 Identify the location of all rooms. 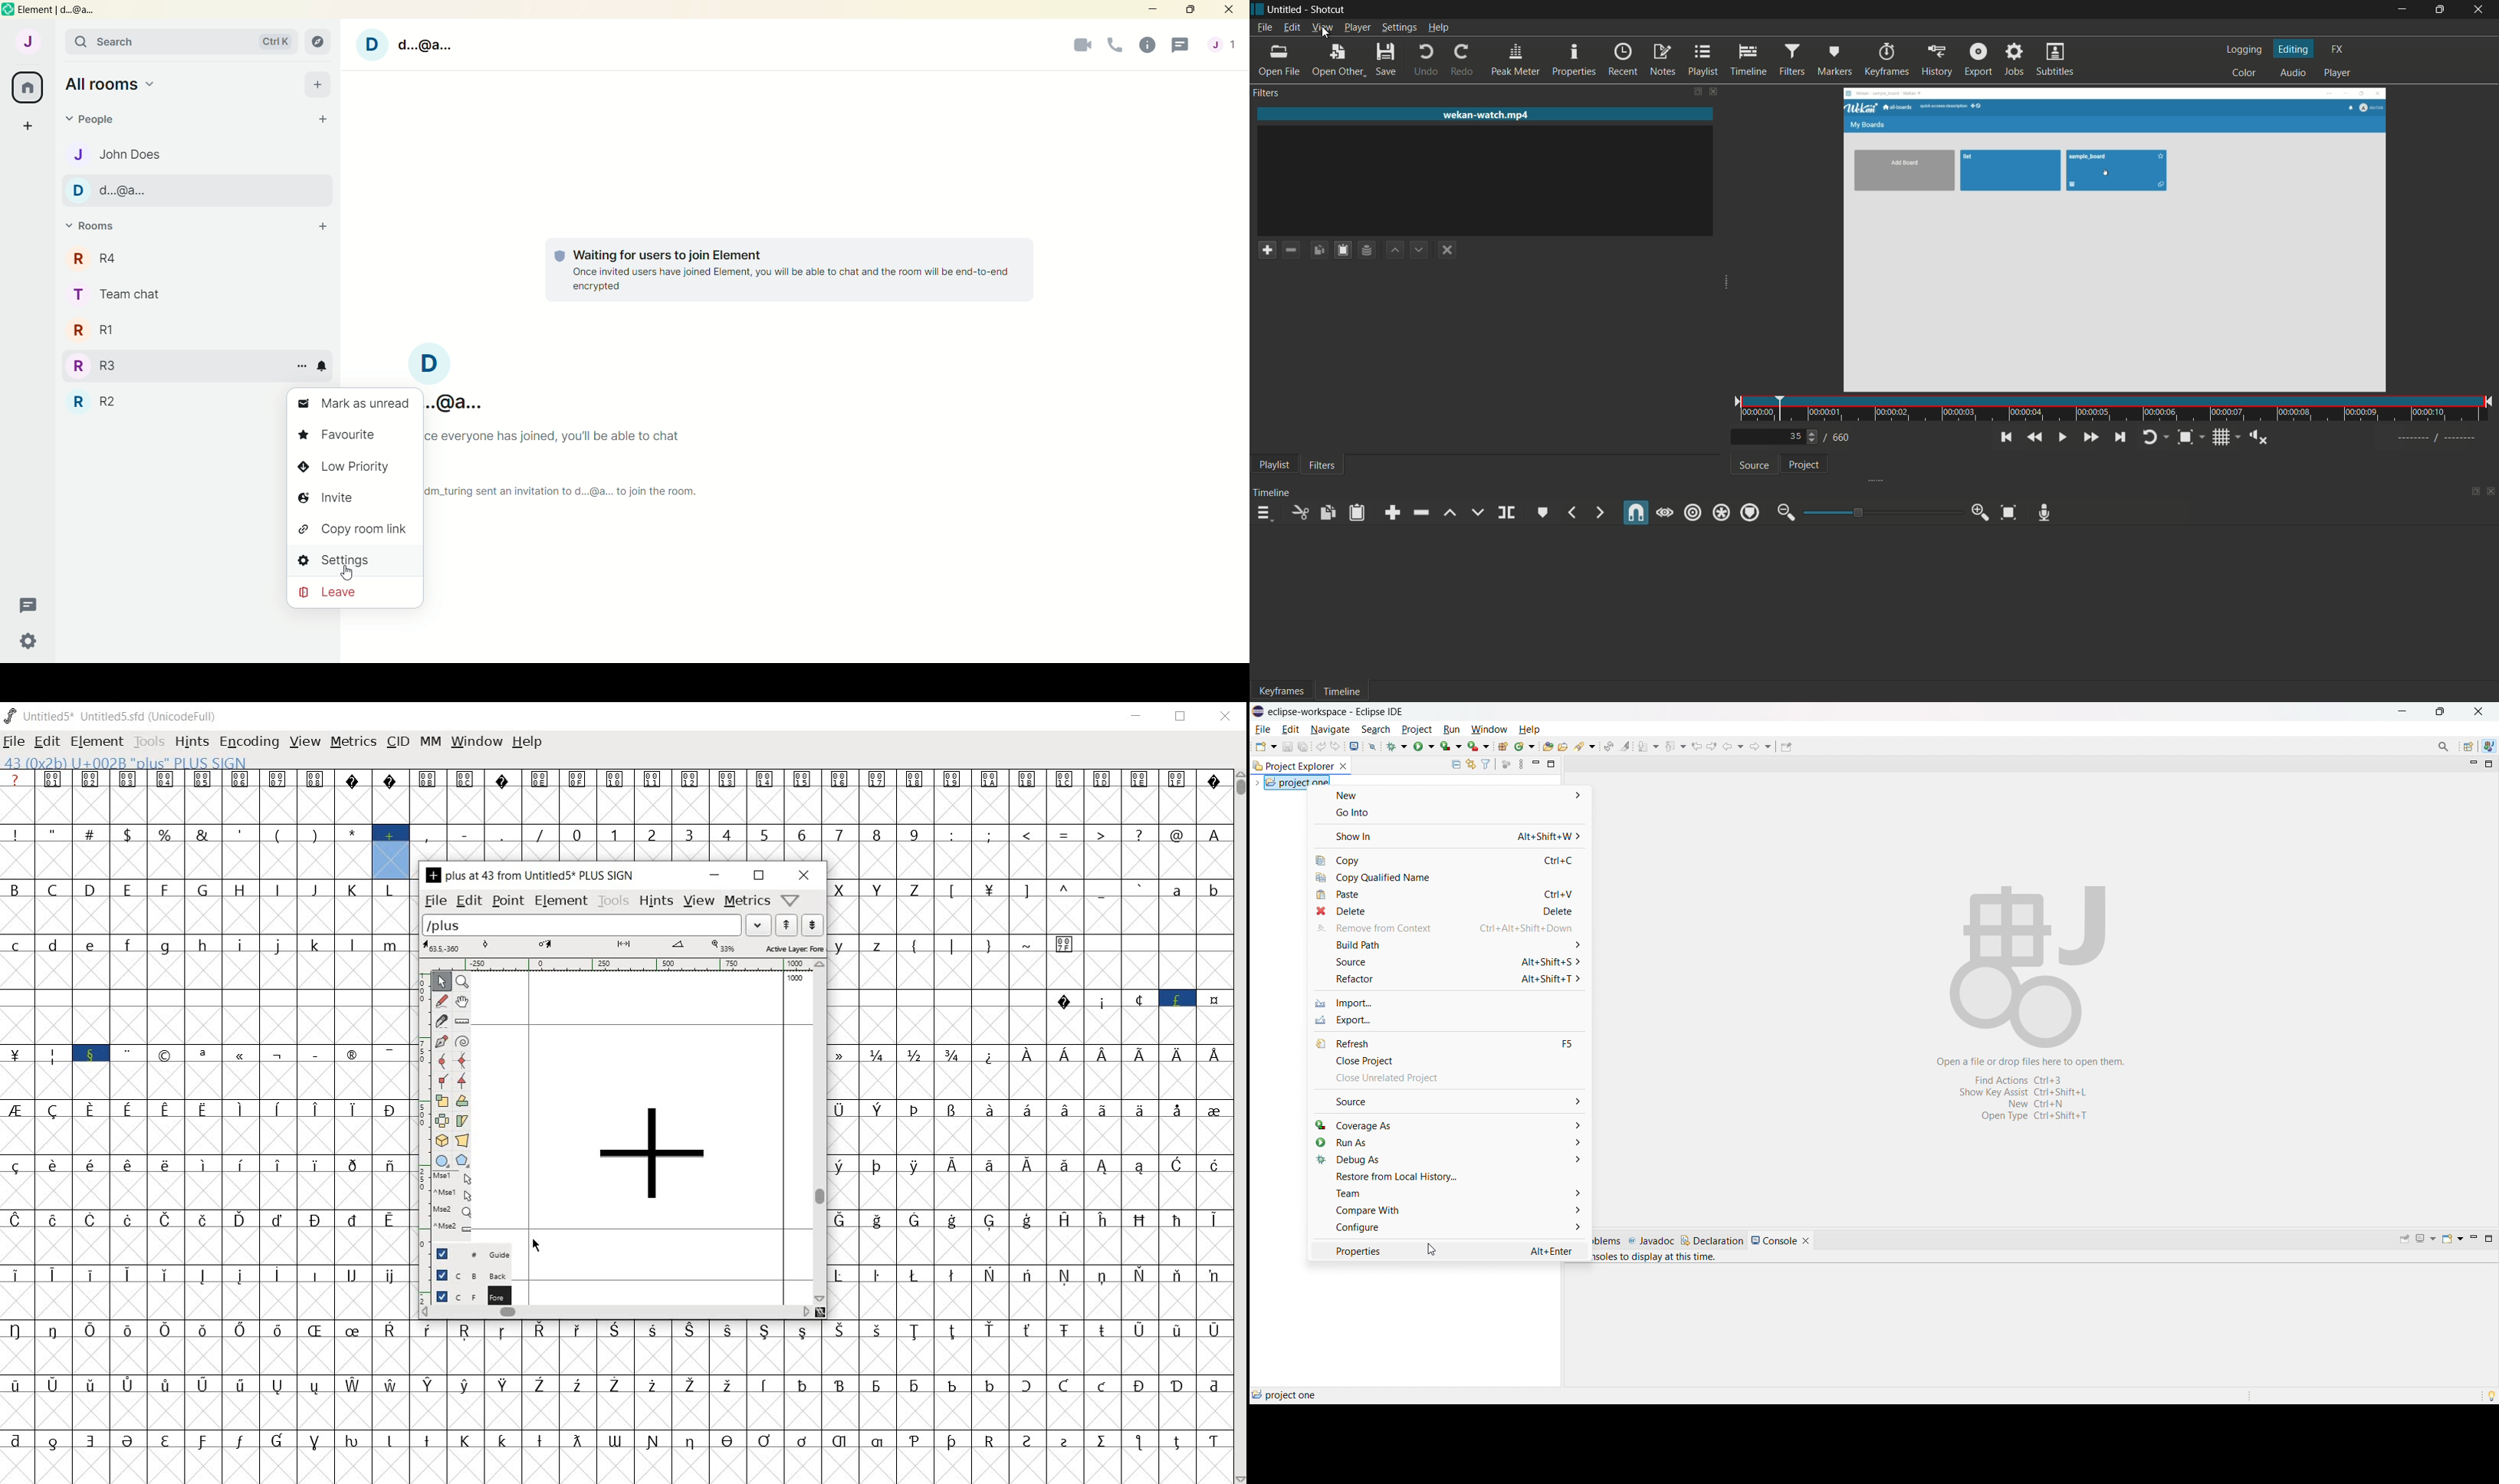
(115, 83).